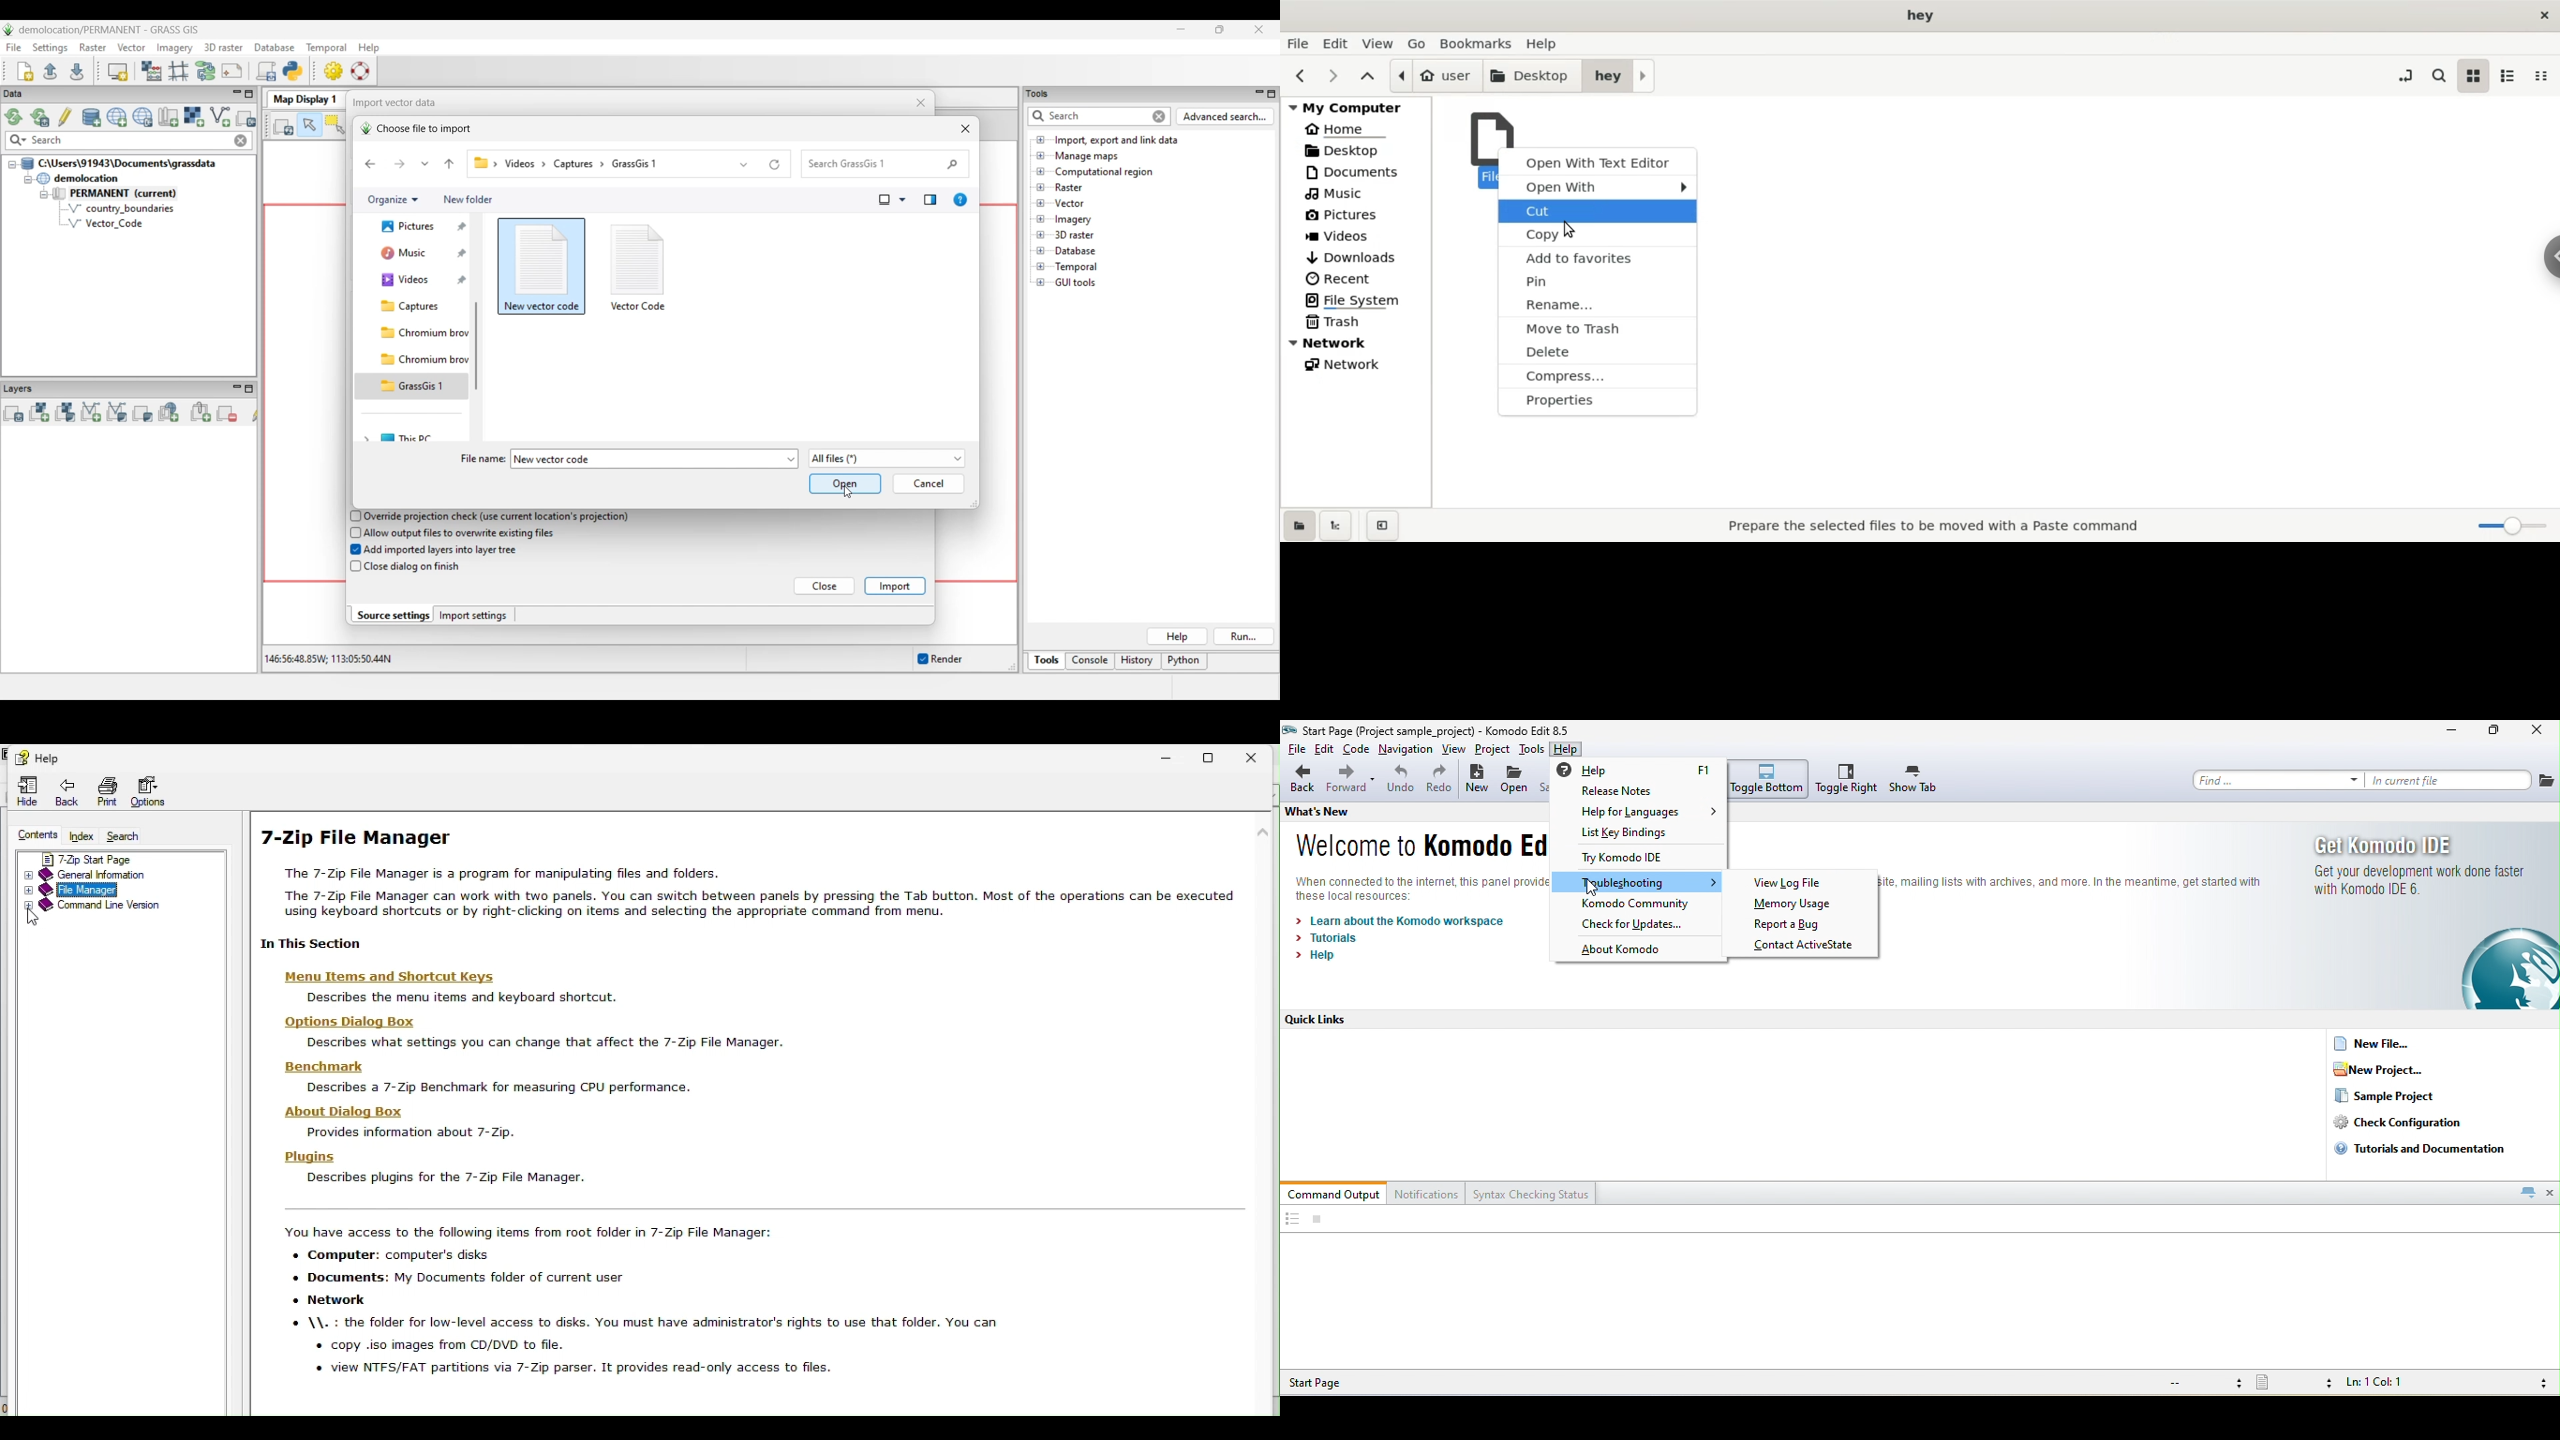 The image size is (2576, 1456). I want to click on | 7-Zip File Manager, so click(385, 838).